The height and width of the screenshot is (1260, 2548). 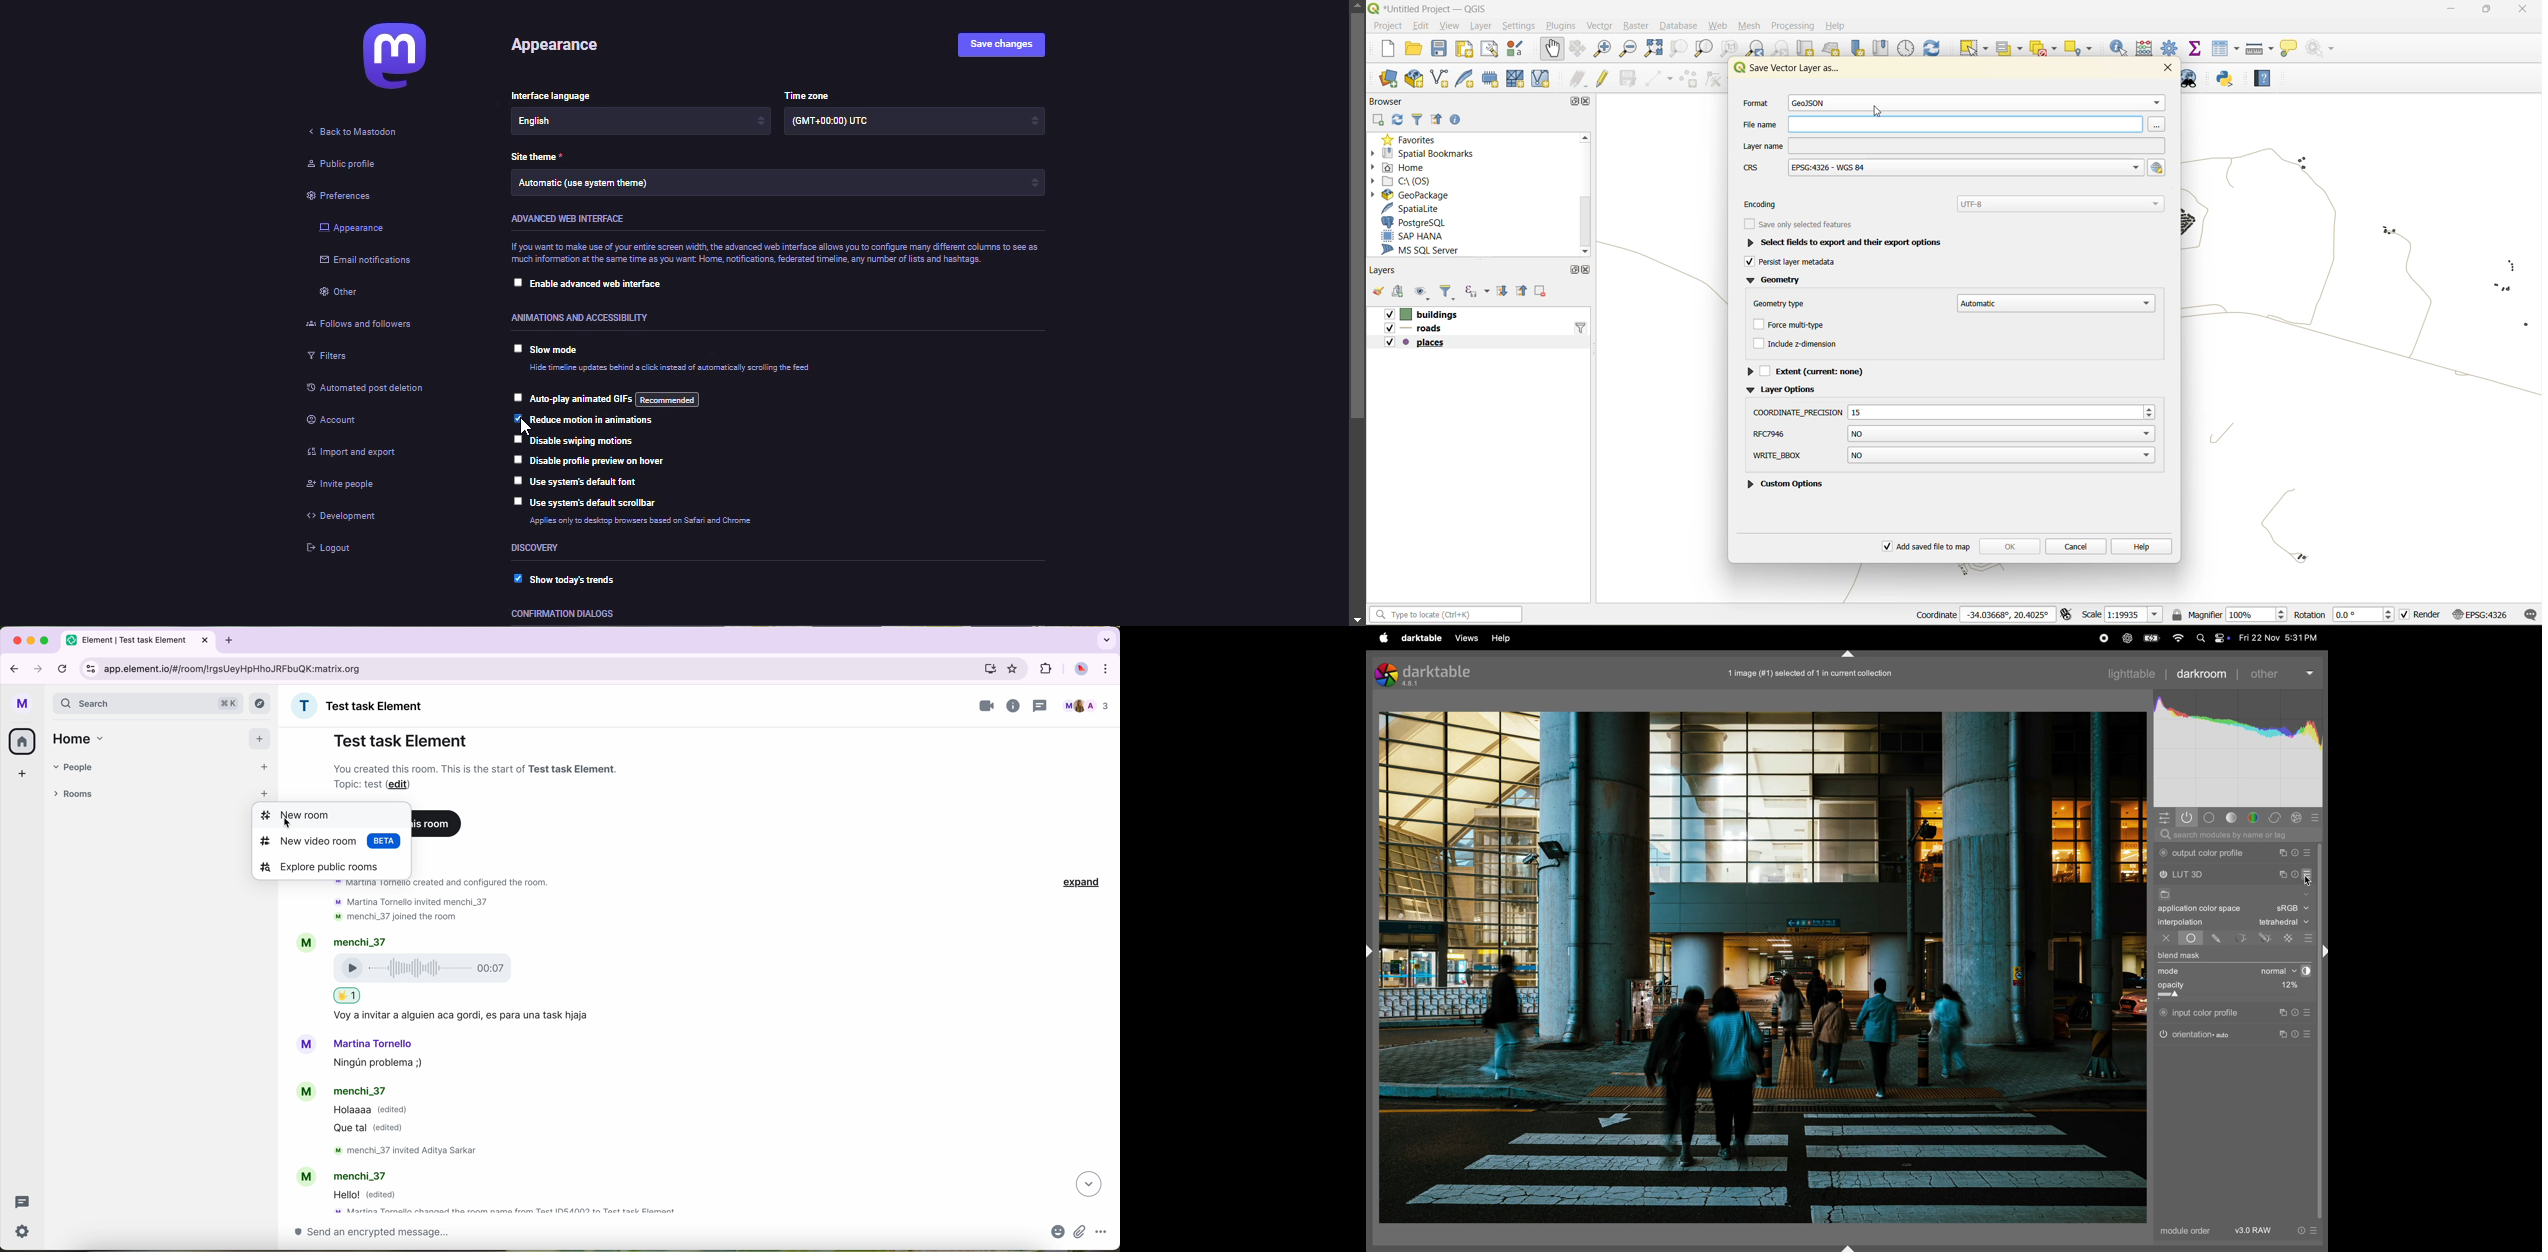 What do you see at coordinates (2187, 818) in the screenshot?
I see `show only active modules` at bounding box center [2187, 818].